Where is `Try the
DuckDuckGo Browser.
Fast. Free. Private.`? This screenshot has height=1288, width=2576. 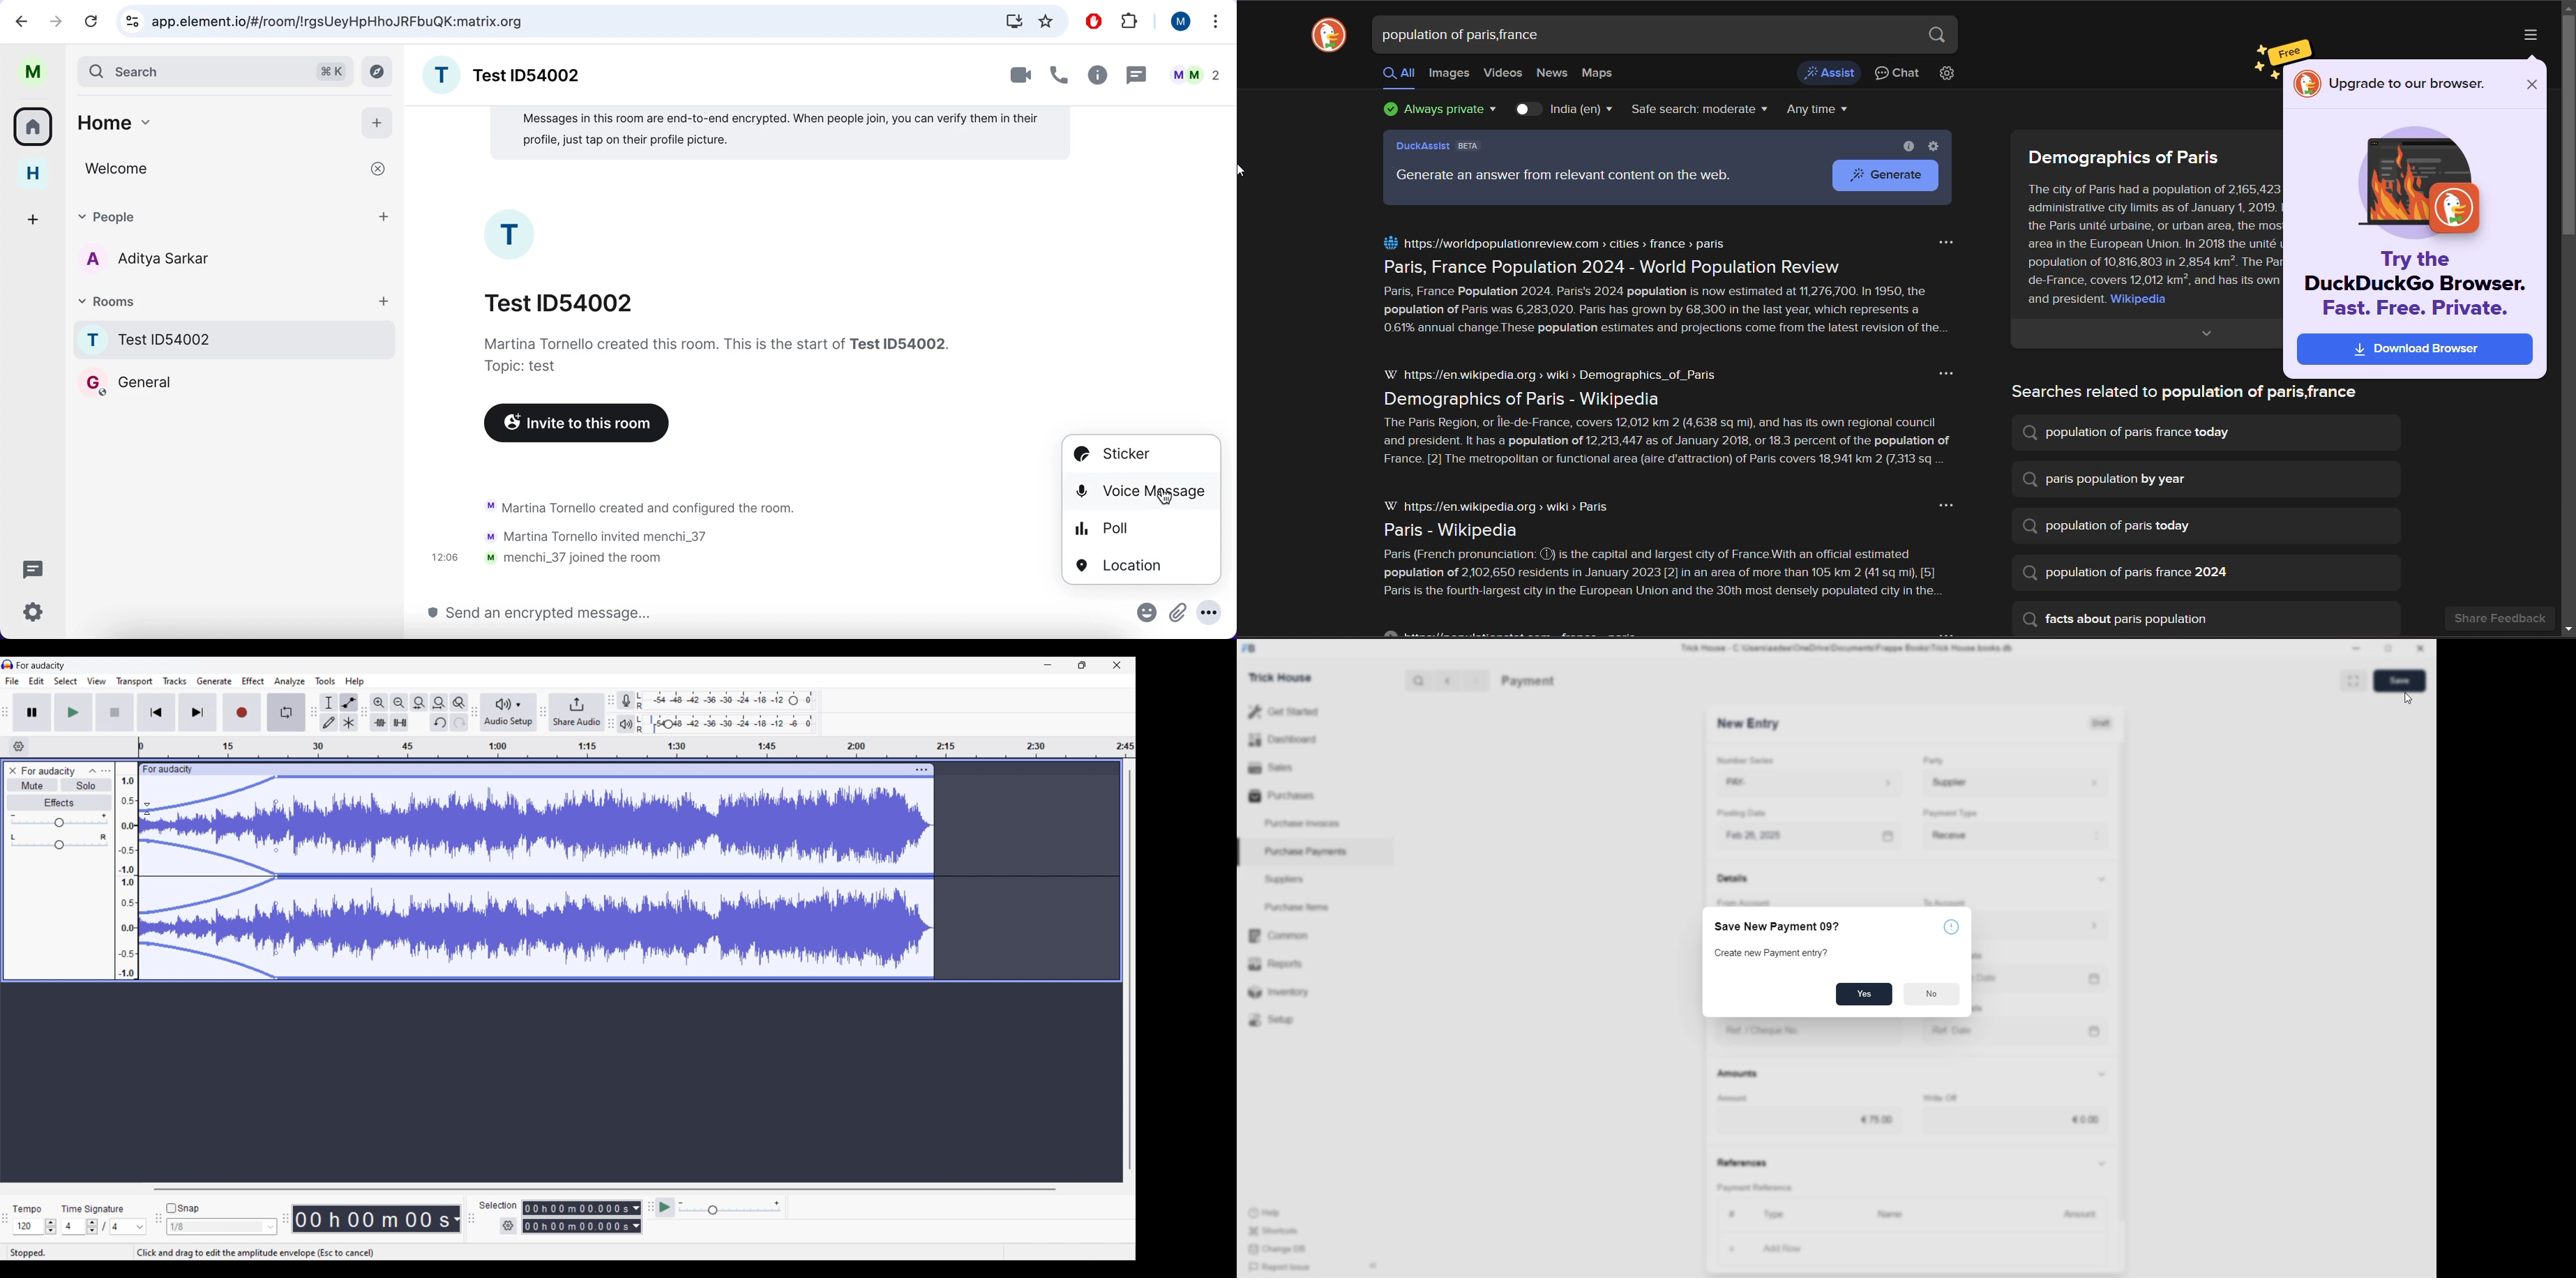 Try the
DuckDuckGo Browser.
Fast. Free. Private. is located at coordinates (2416, 285).